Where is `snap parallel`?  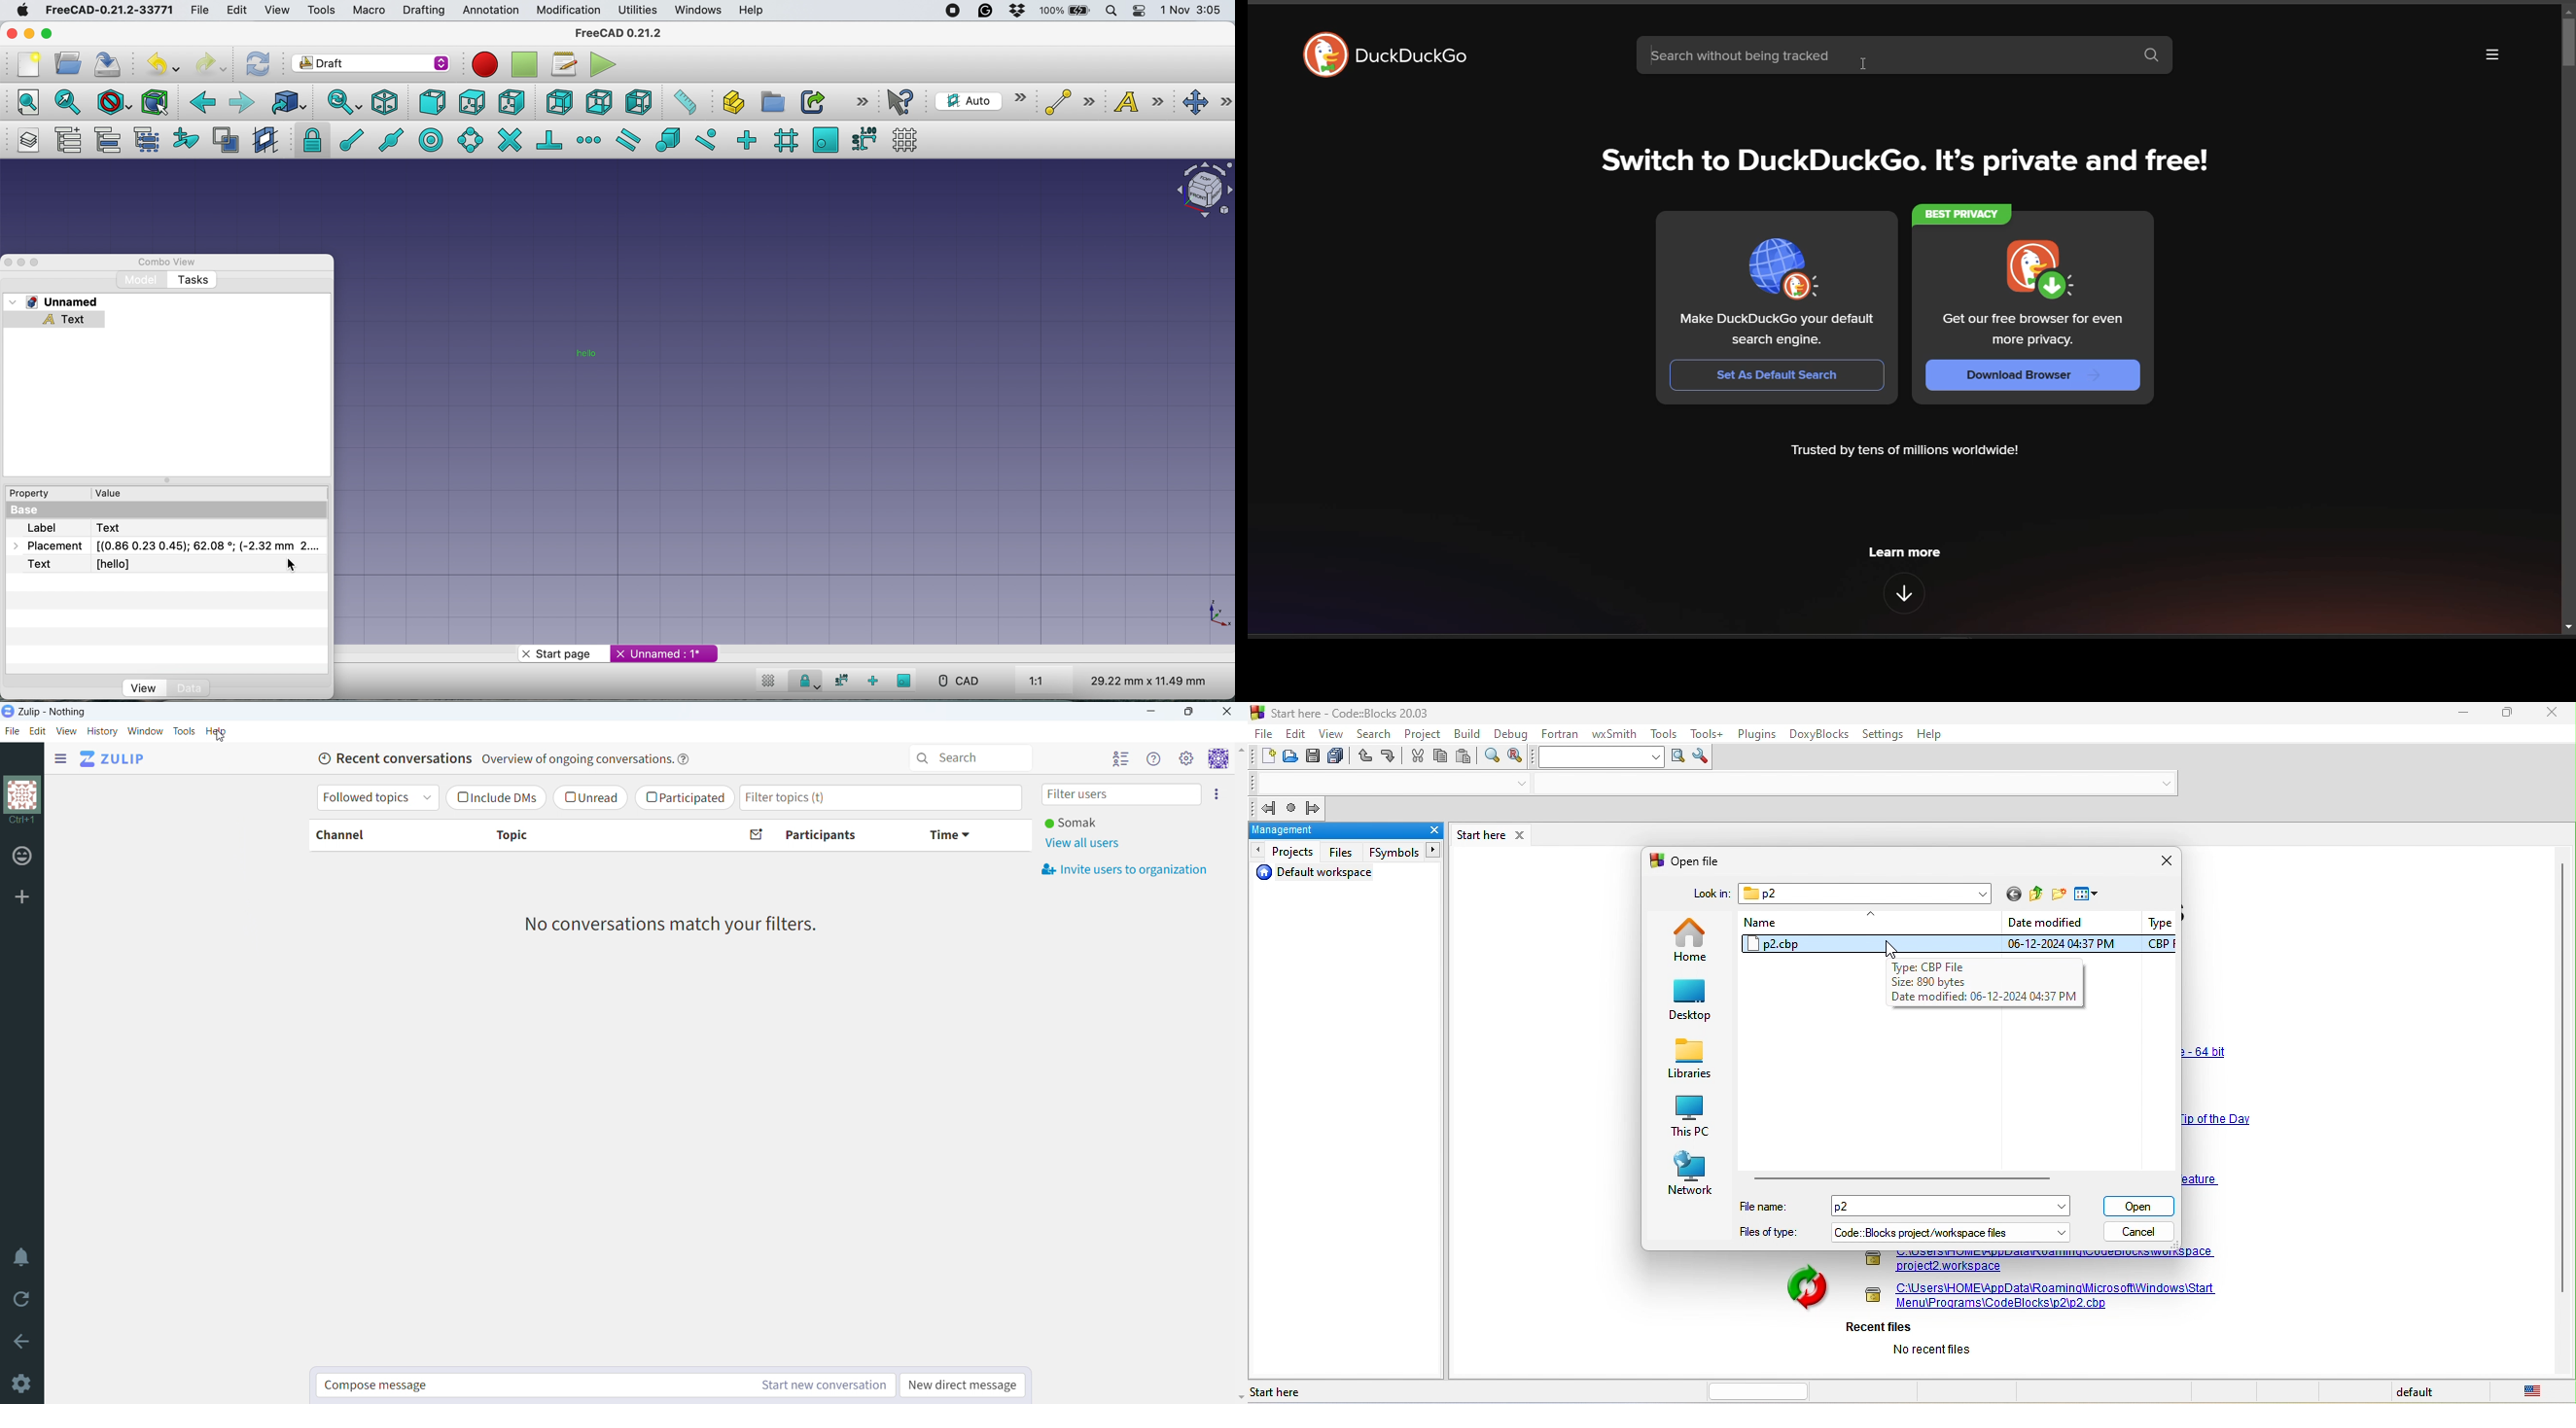
snap parallel is located at coordinates (626, 139).